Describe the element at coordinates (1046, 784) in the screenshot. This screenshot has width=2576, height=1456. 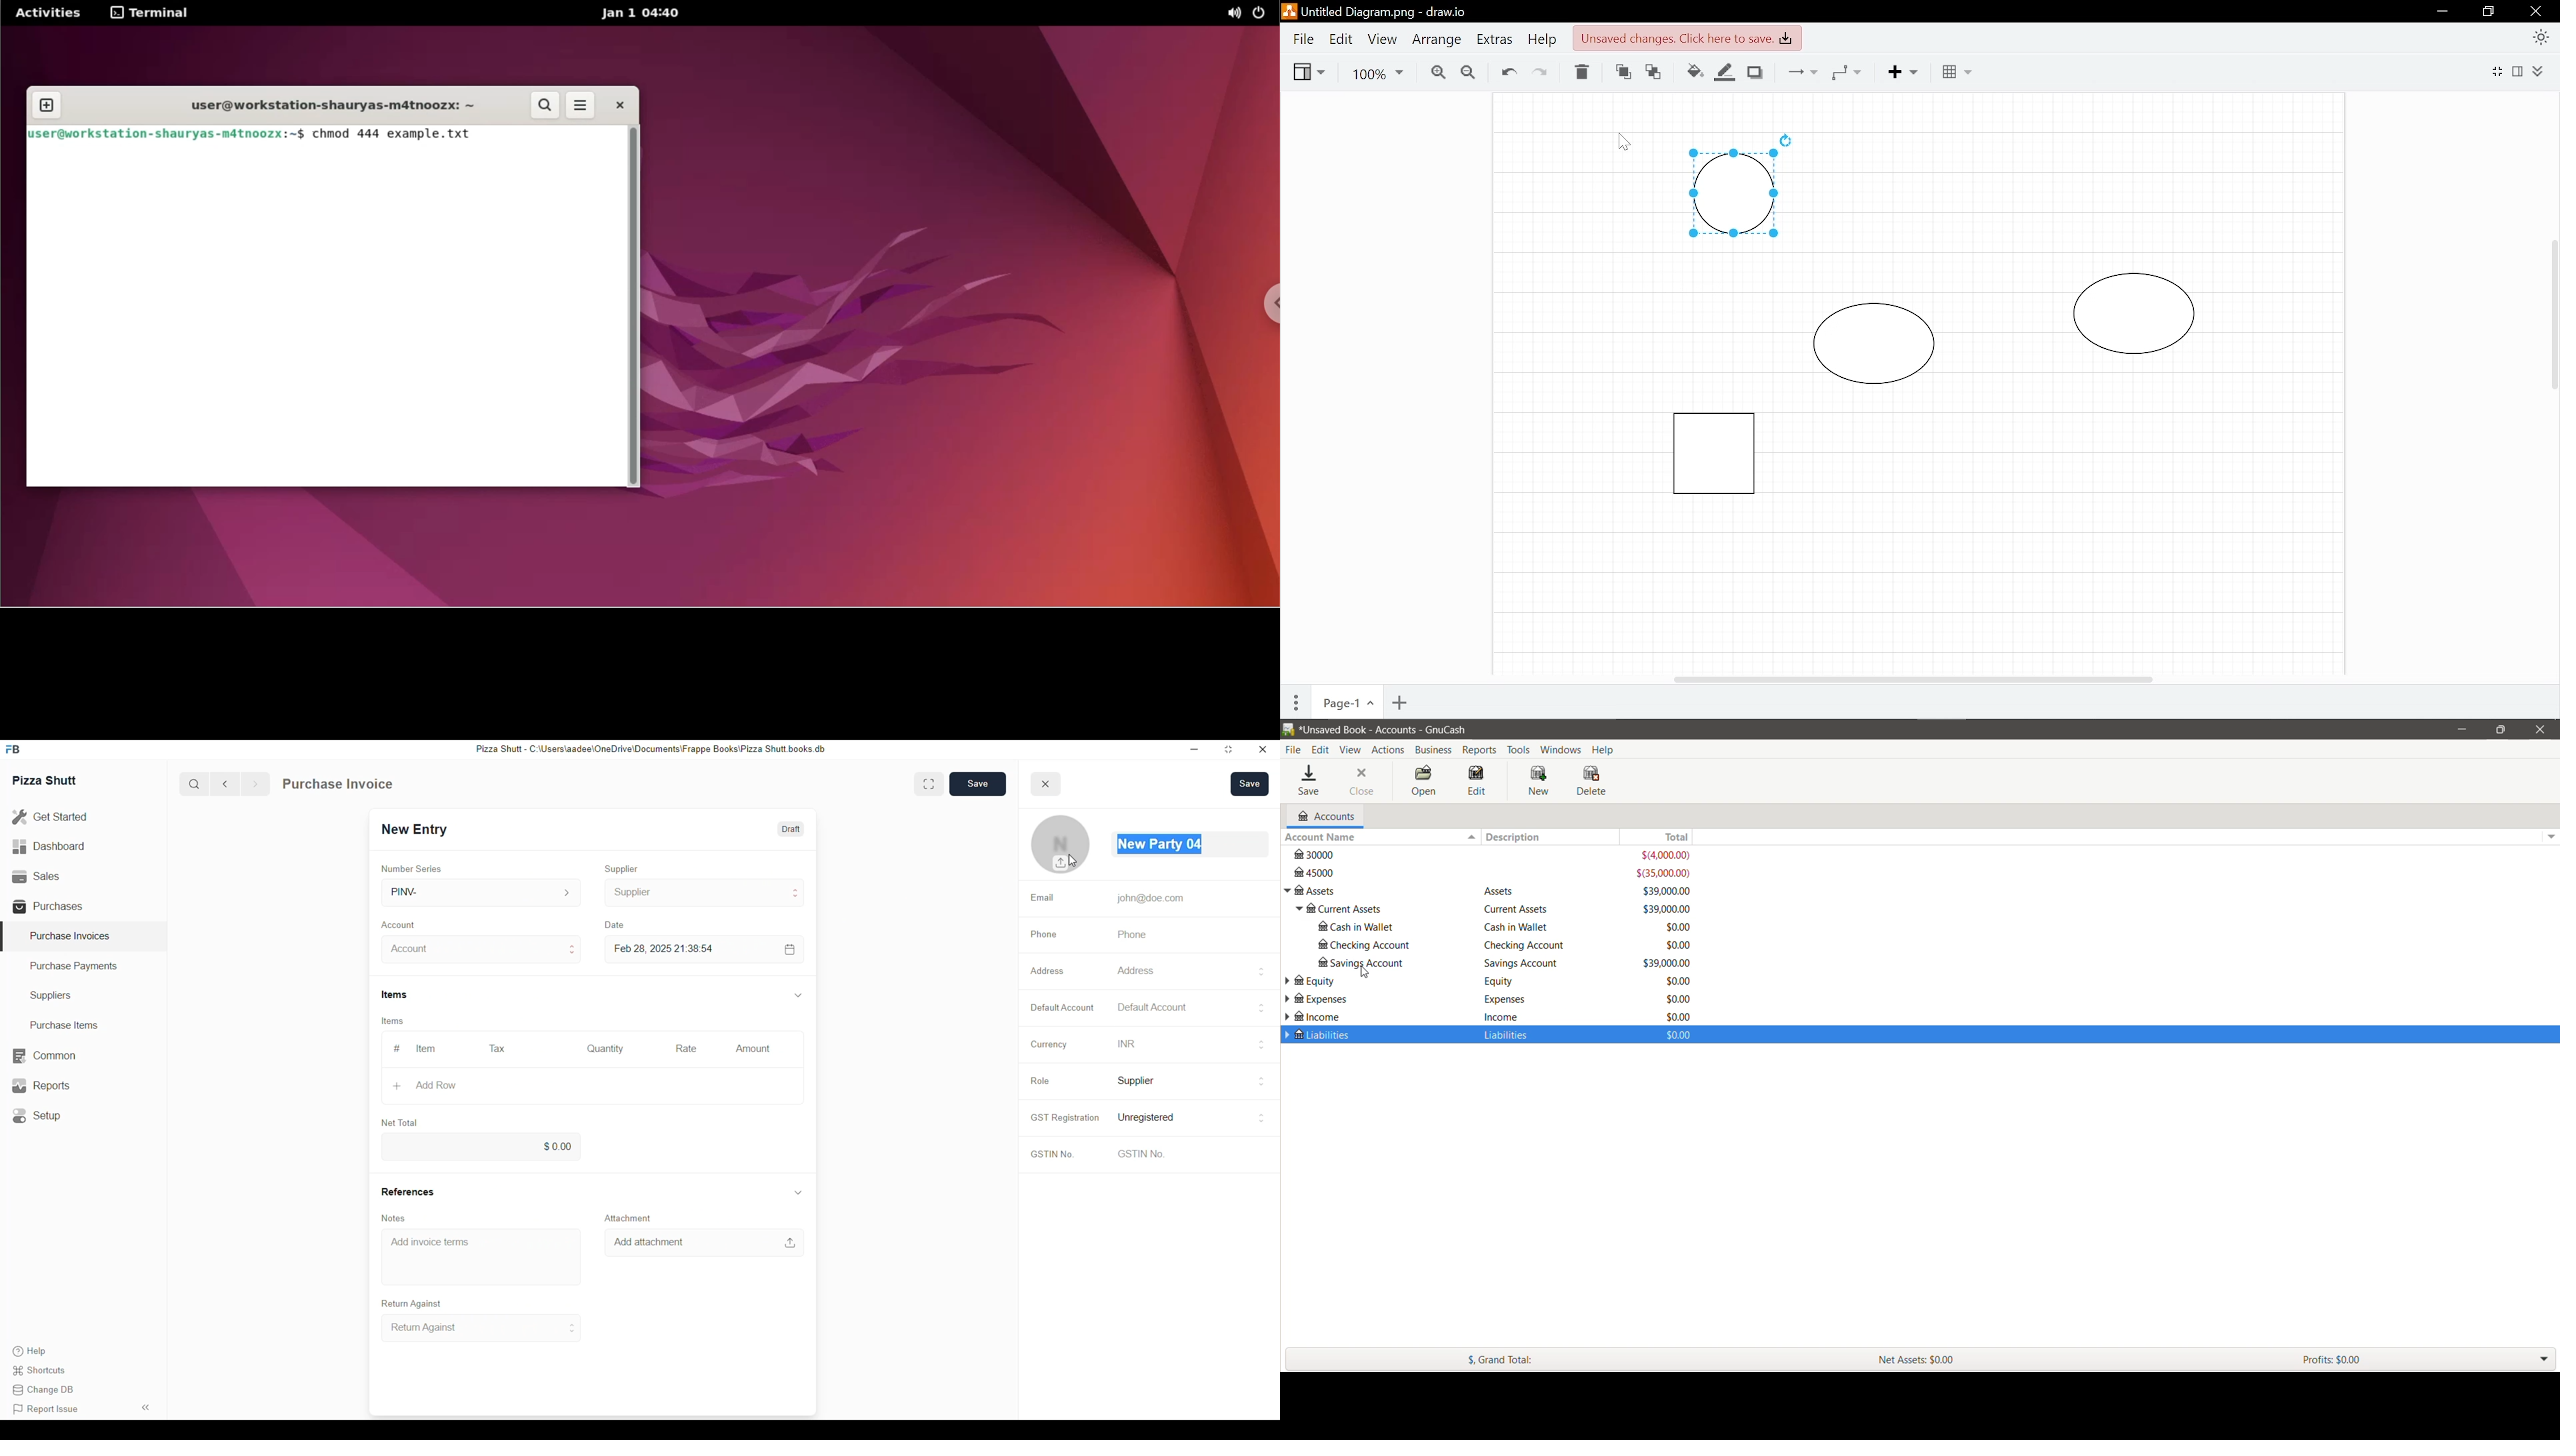
I see `close` at that location.